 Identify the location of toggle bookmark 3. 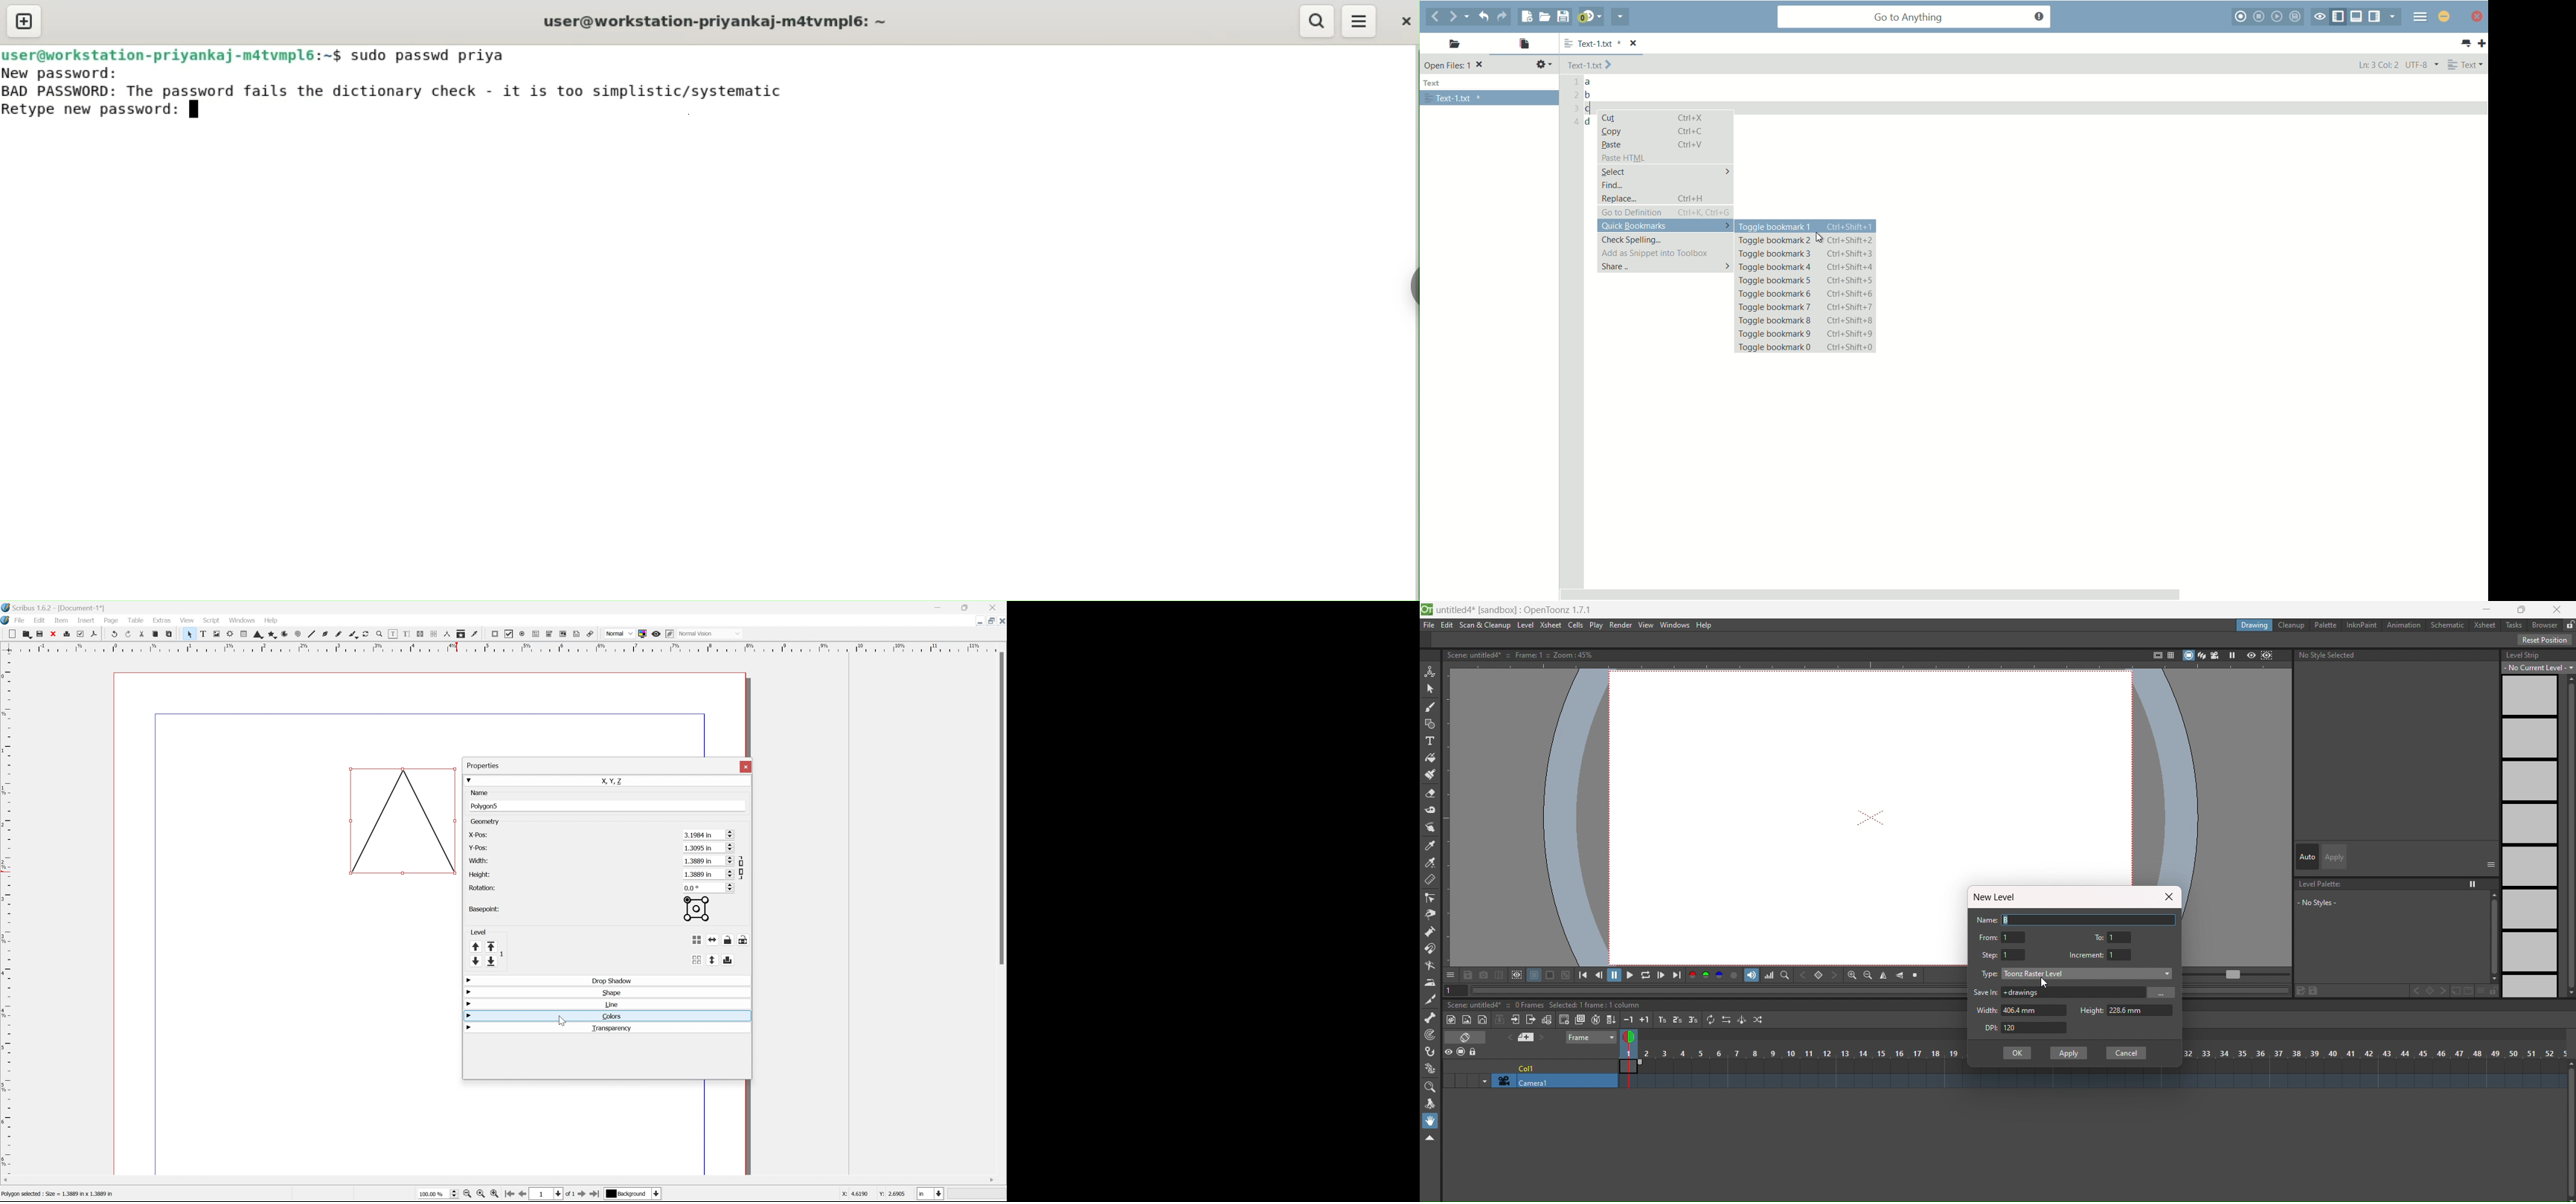
(1804, 254).